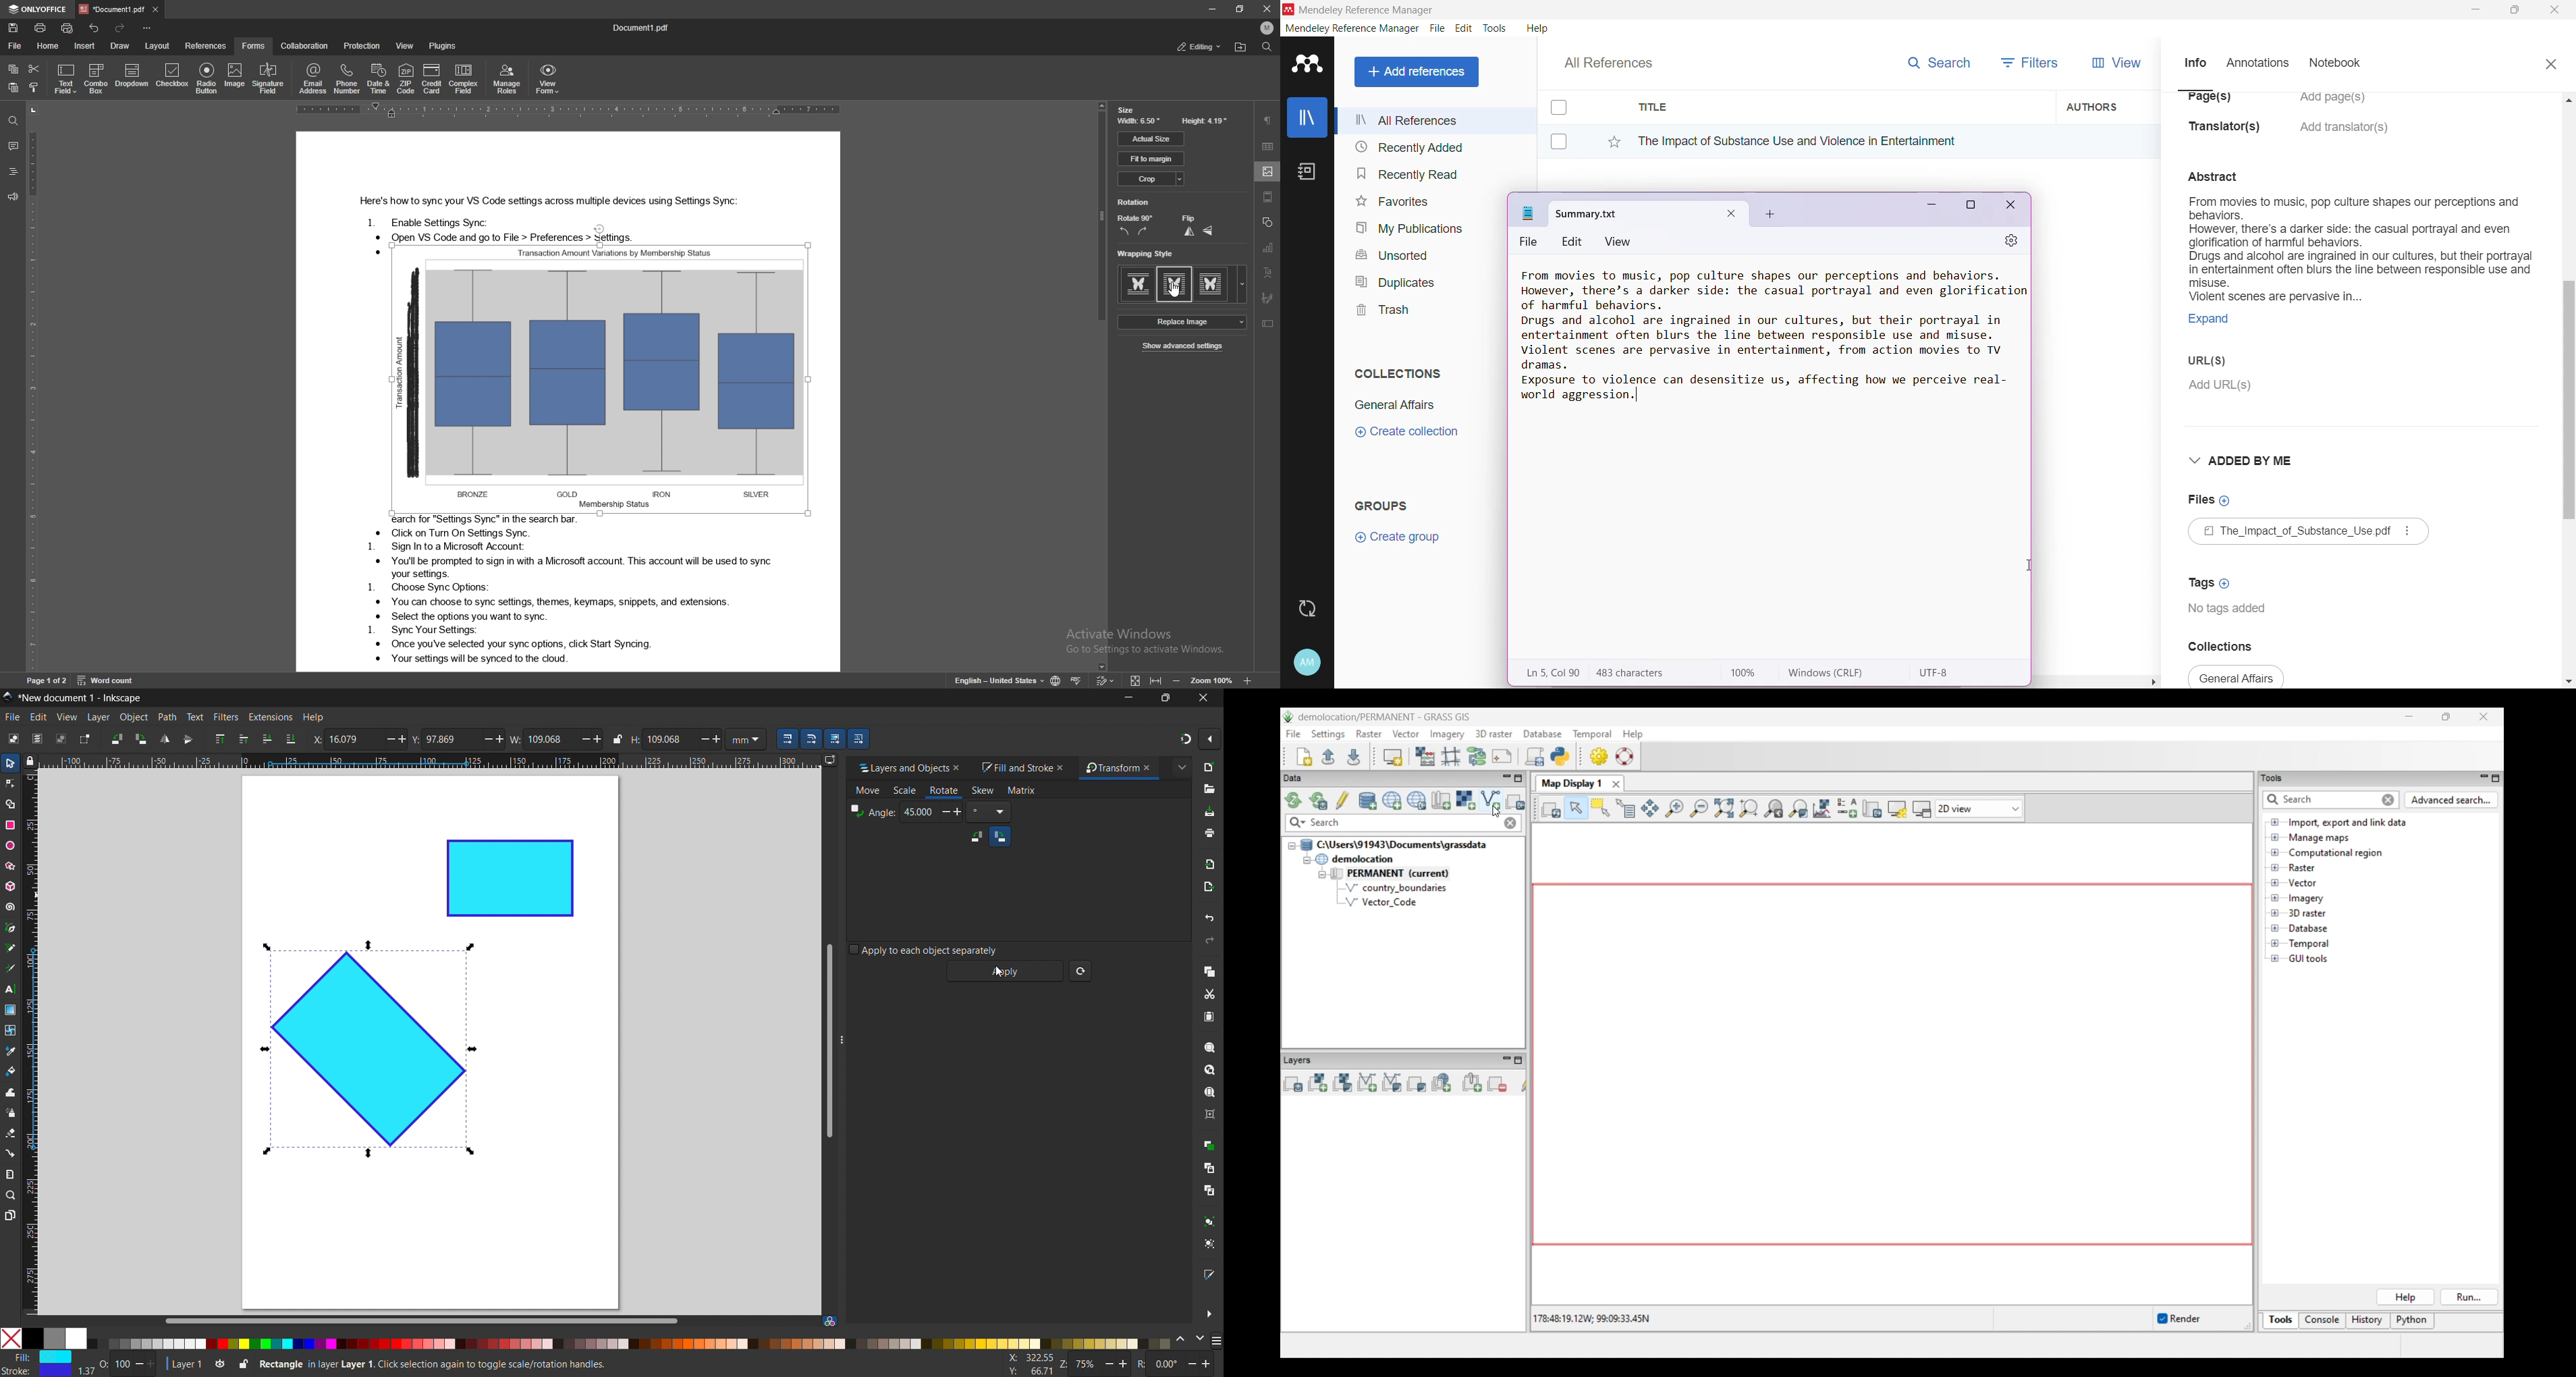  Describe the element at coordinates (1268, 145) in the screenshot. I see `table` at that location.